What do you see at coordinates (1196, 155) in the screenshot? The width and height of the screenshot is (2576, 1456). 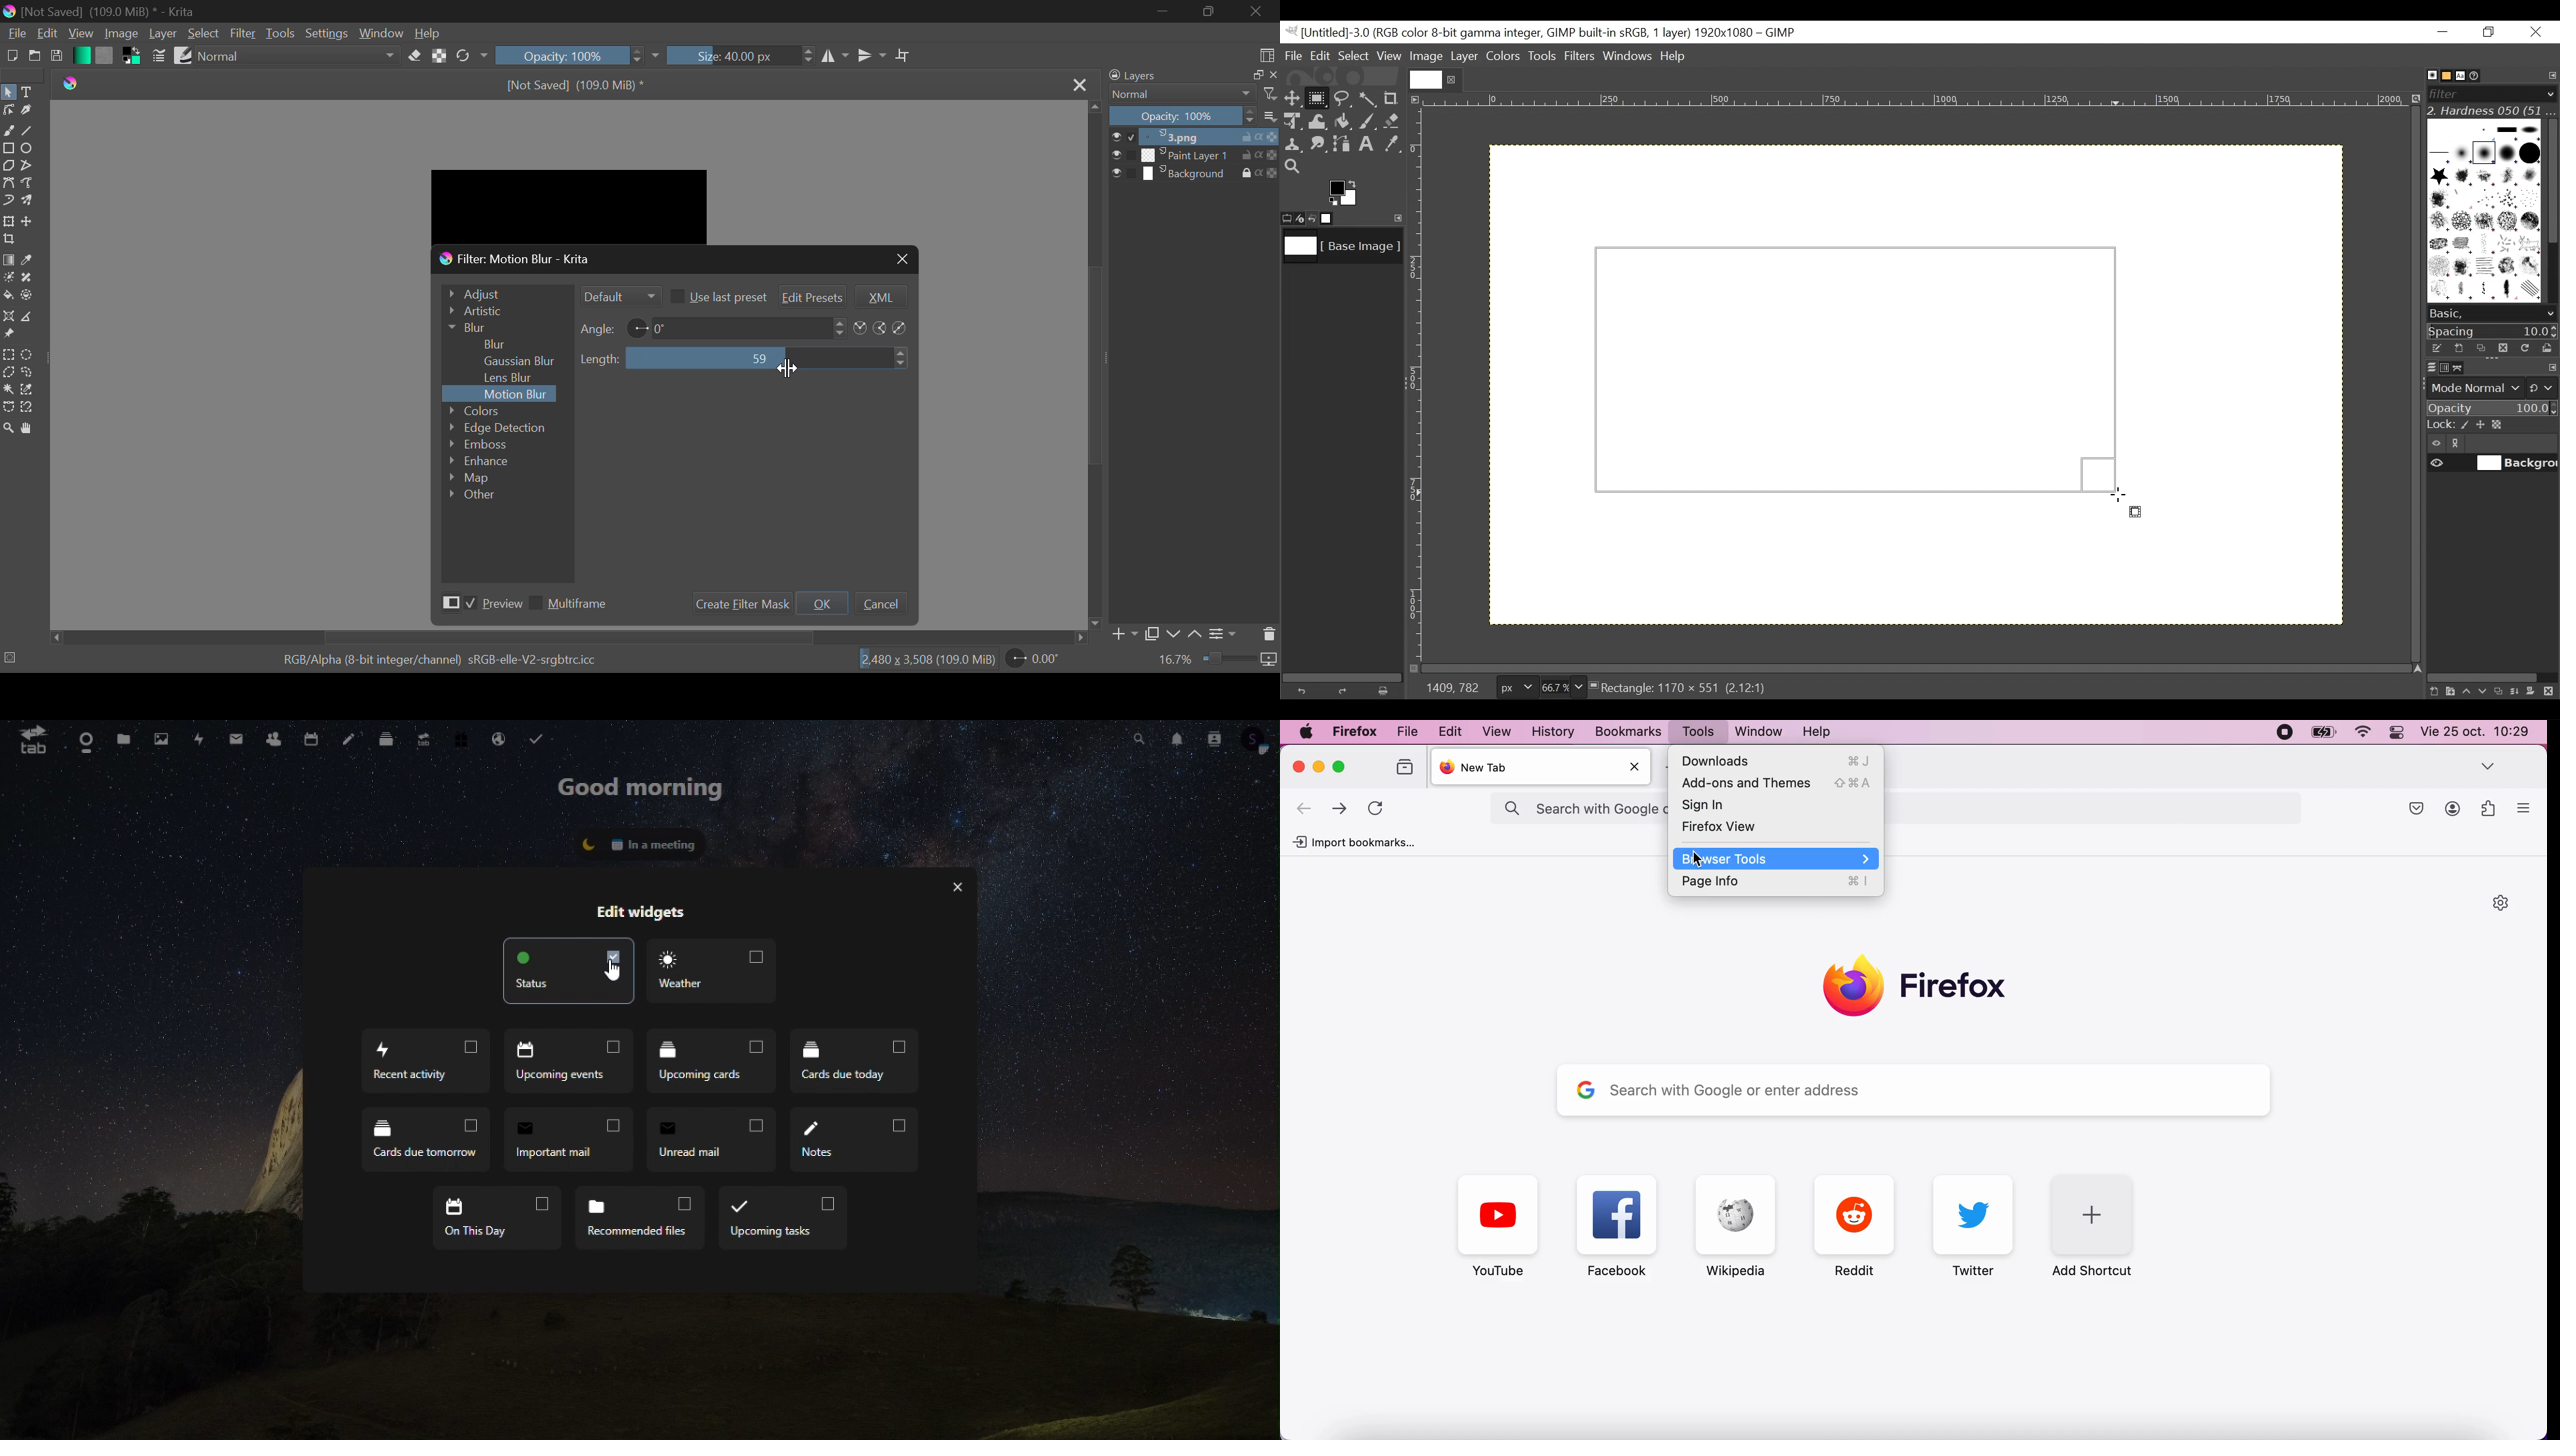 I see `Paint Layer 1` at bounding box center [1196, 155].